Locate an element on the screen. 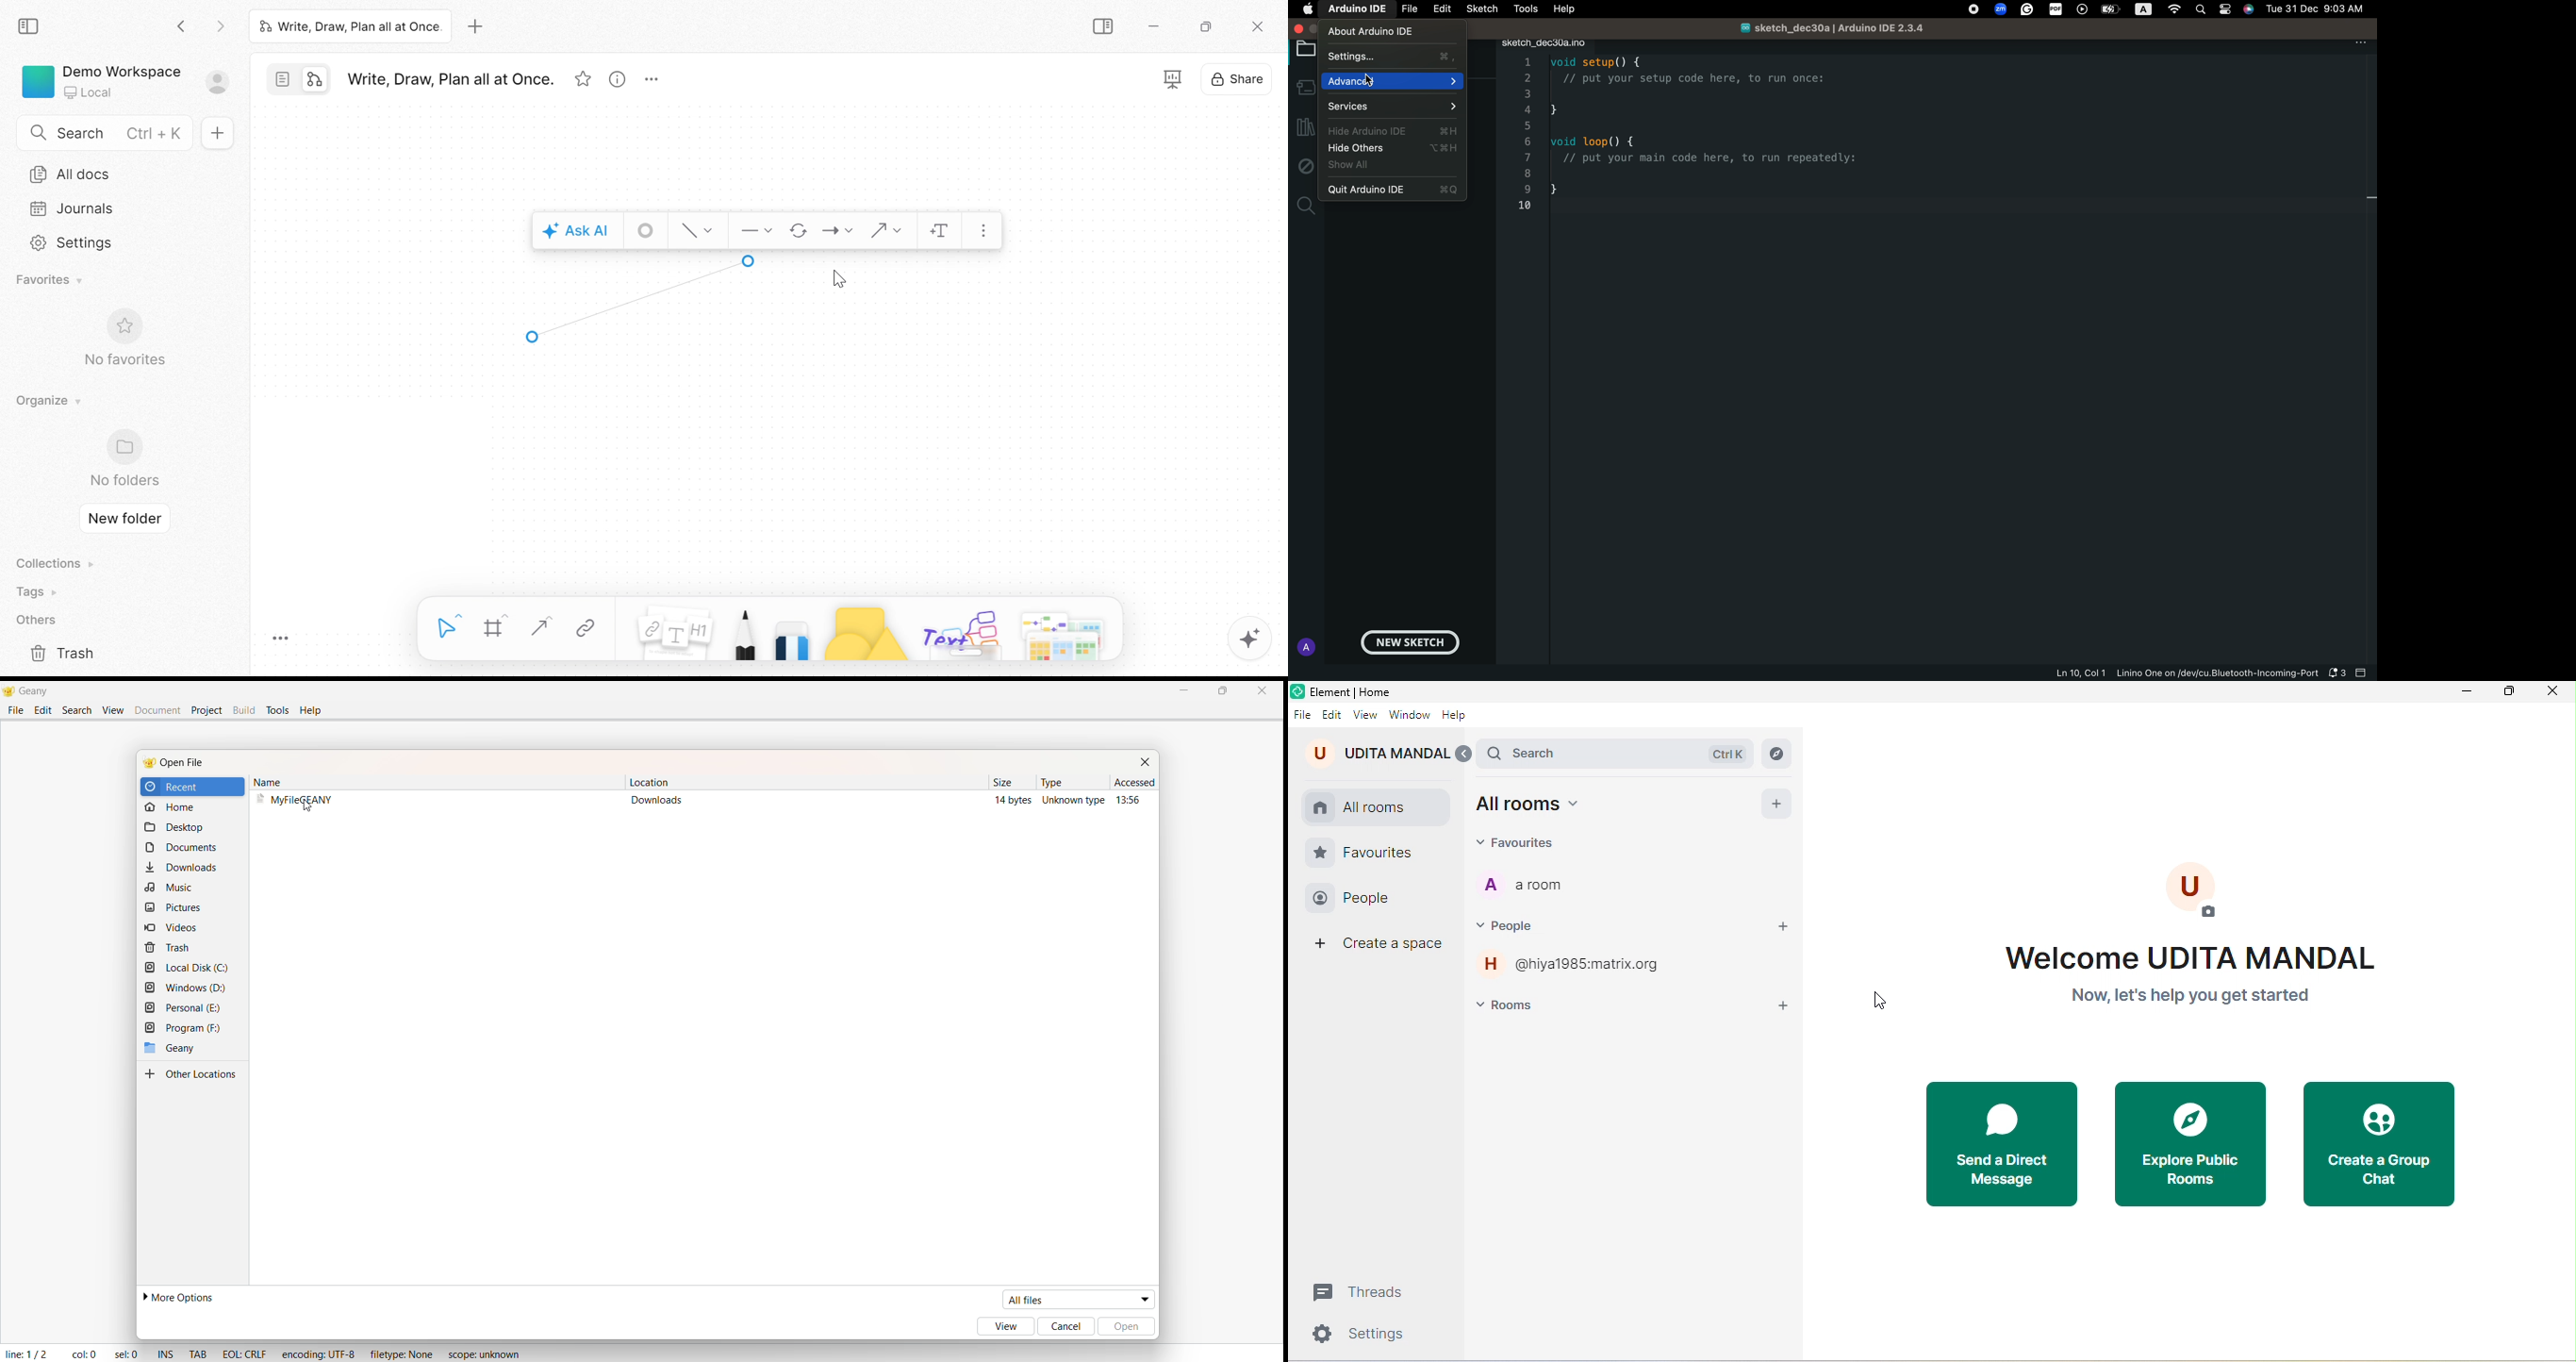  (home) all rooms is located at coordinates (1375, 807).